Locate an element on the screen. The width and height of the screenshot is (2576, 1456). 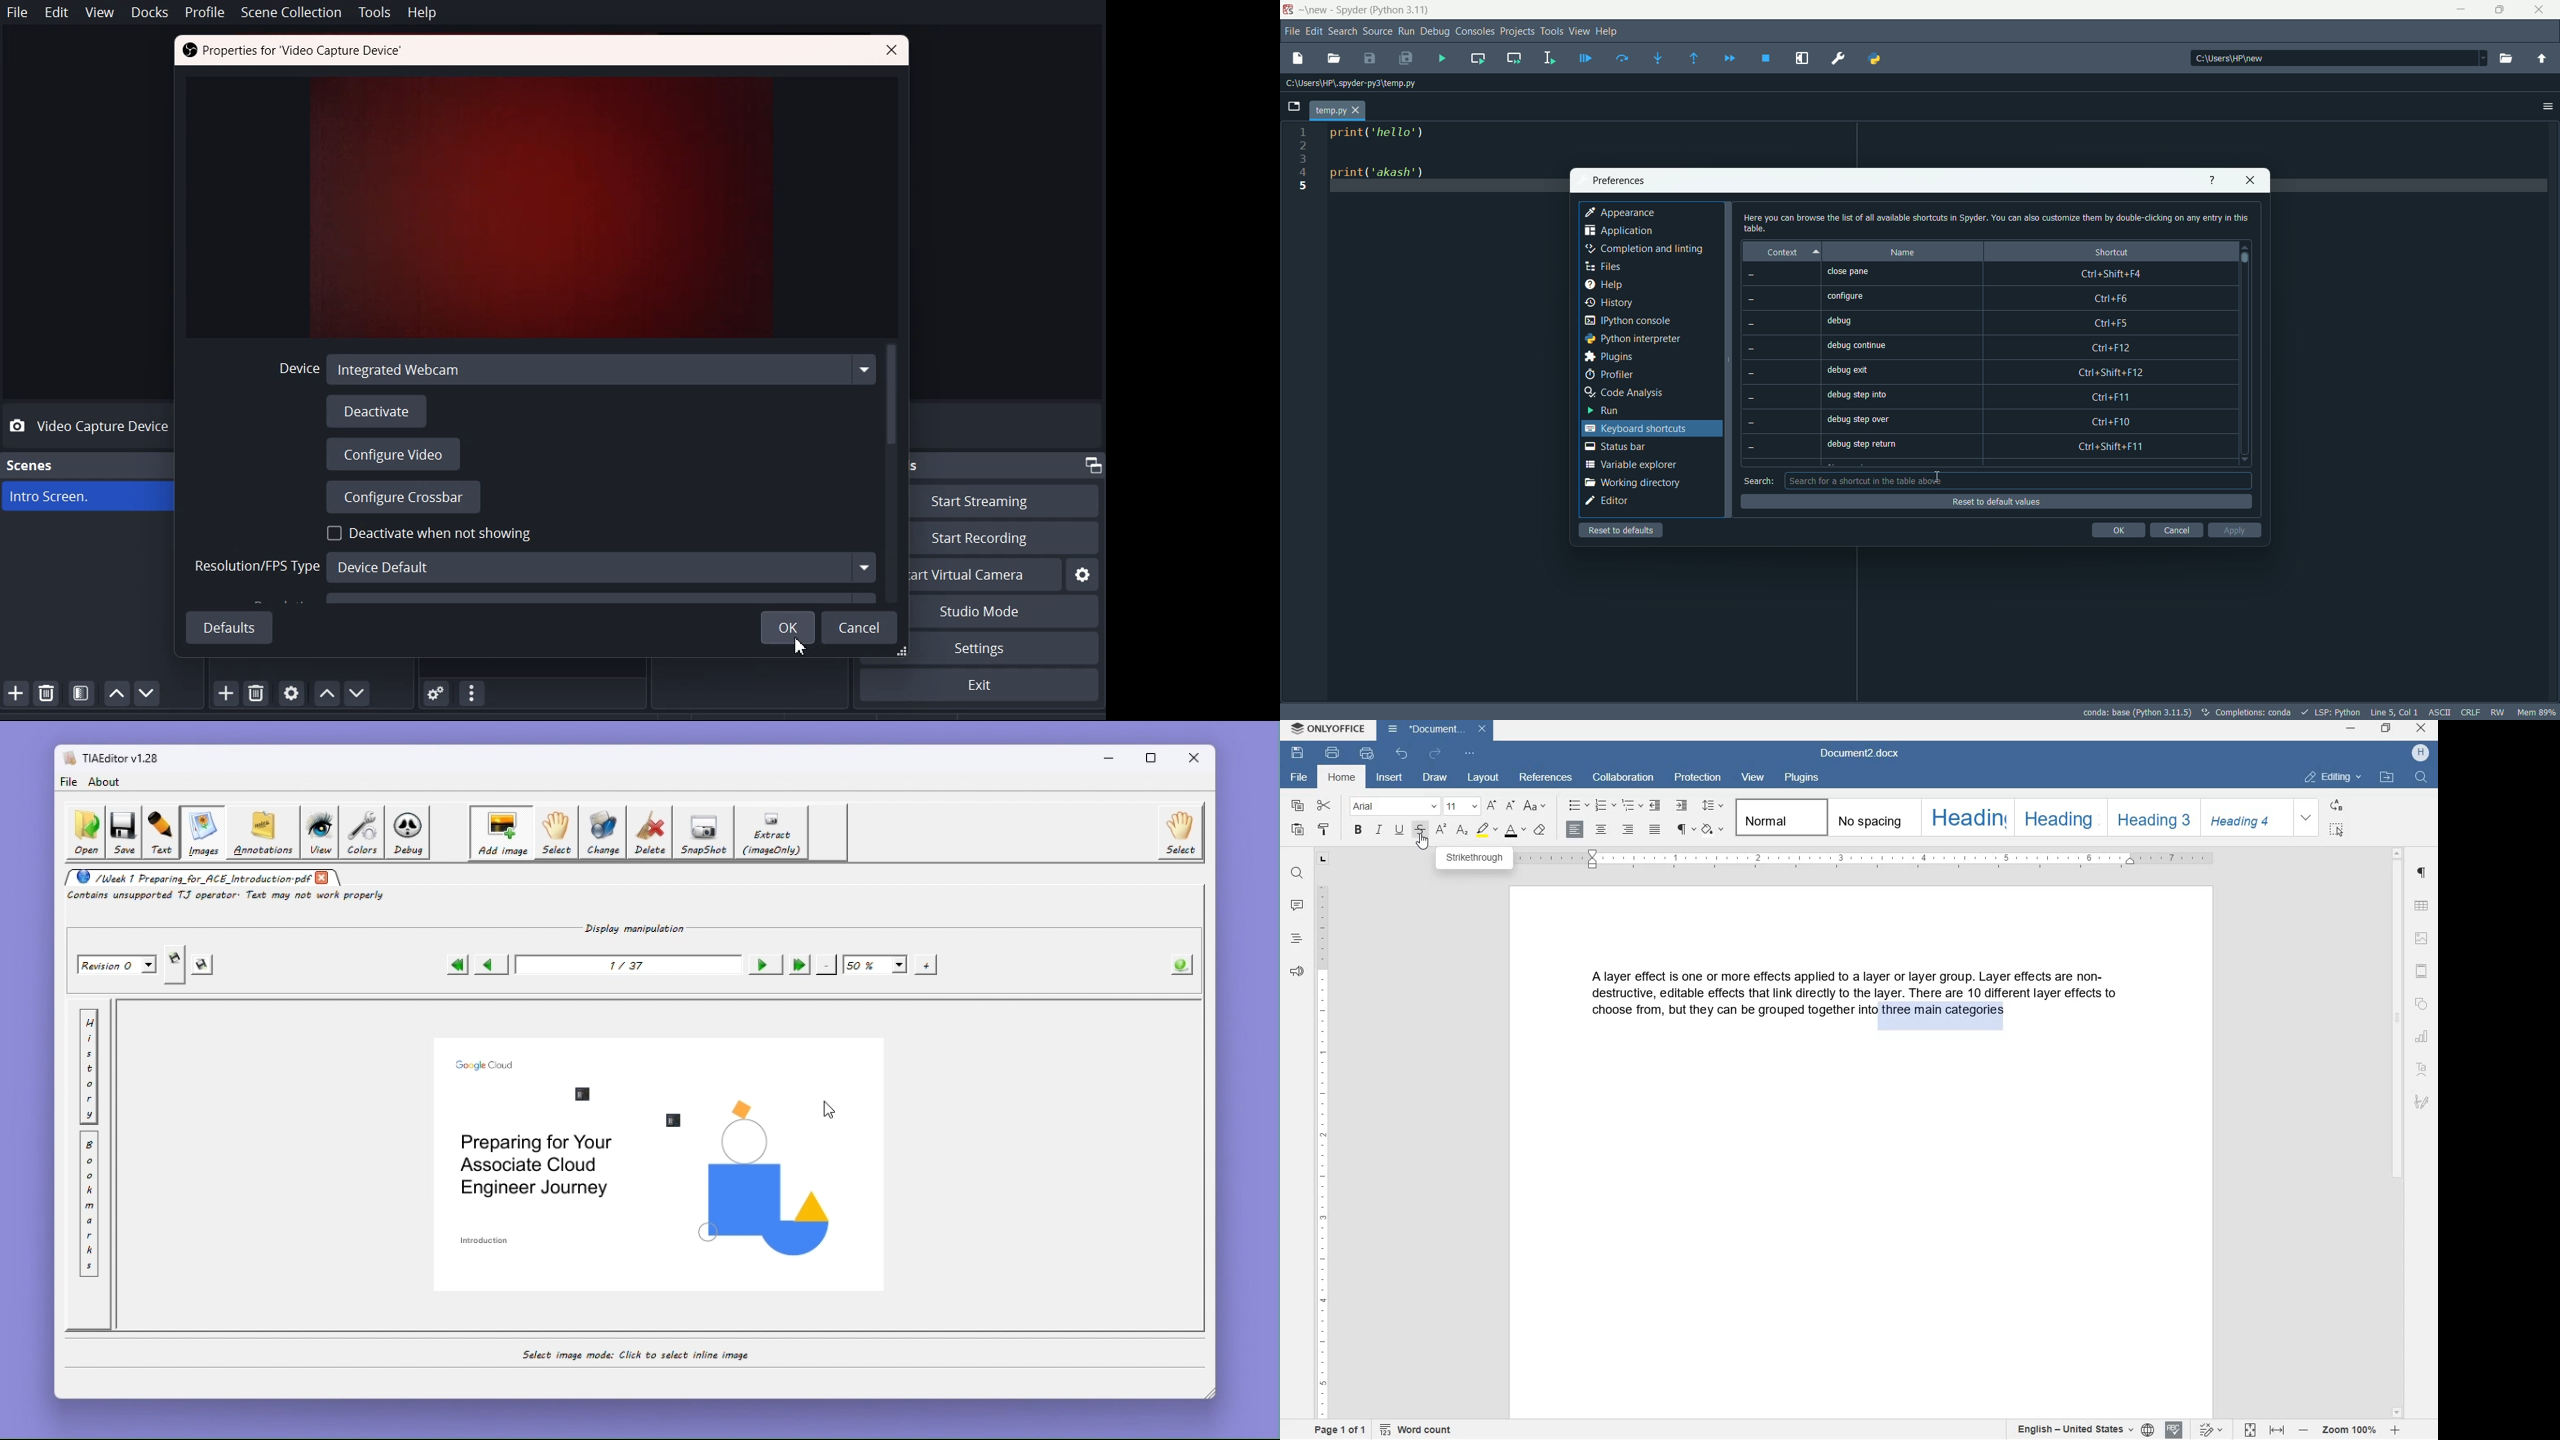
paragraph line spacing is located at coordinates (1714, 808).